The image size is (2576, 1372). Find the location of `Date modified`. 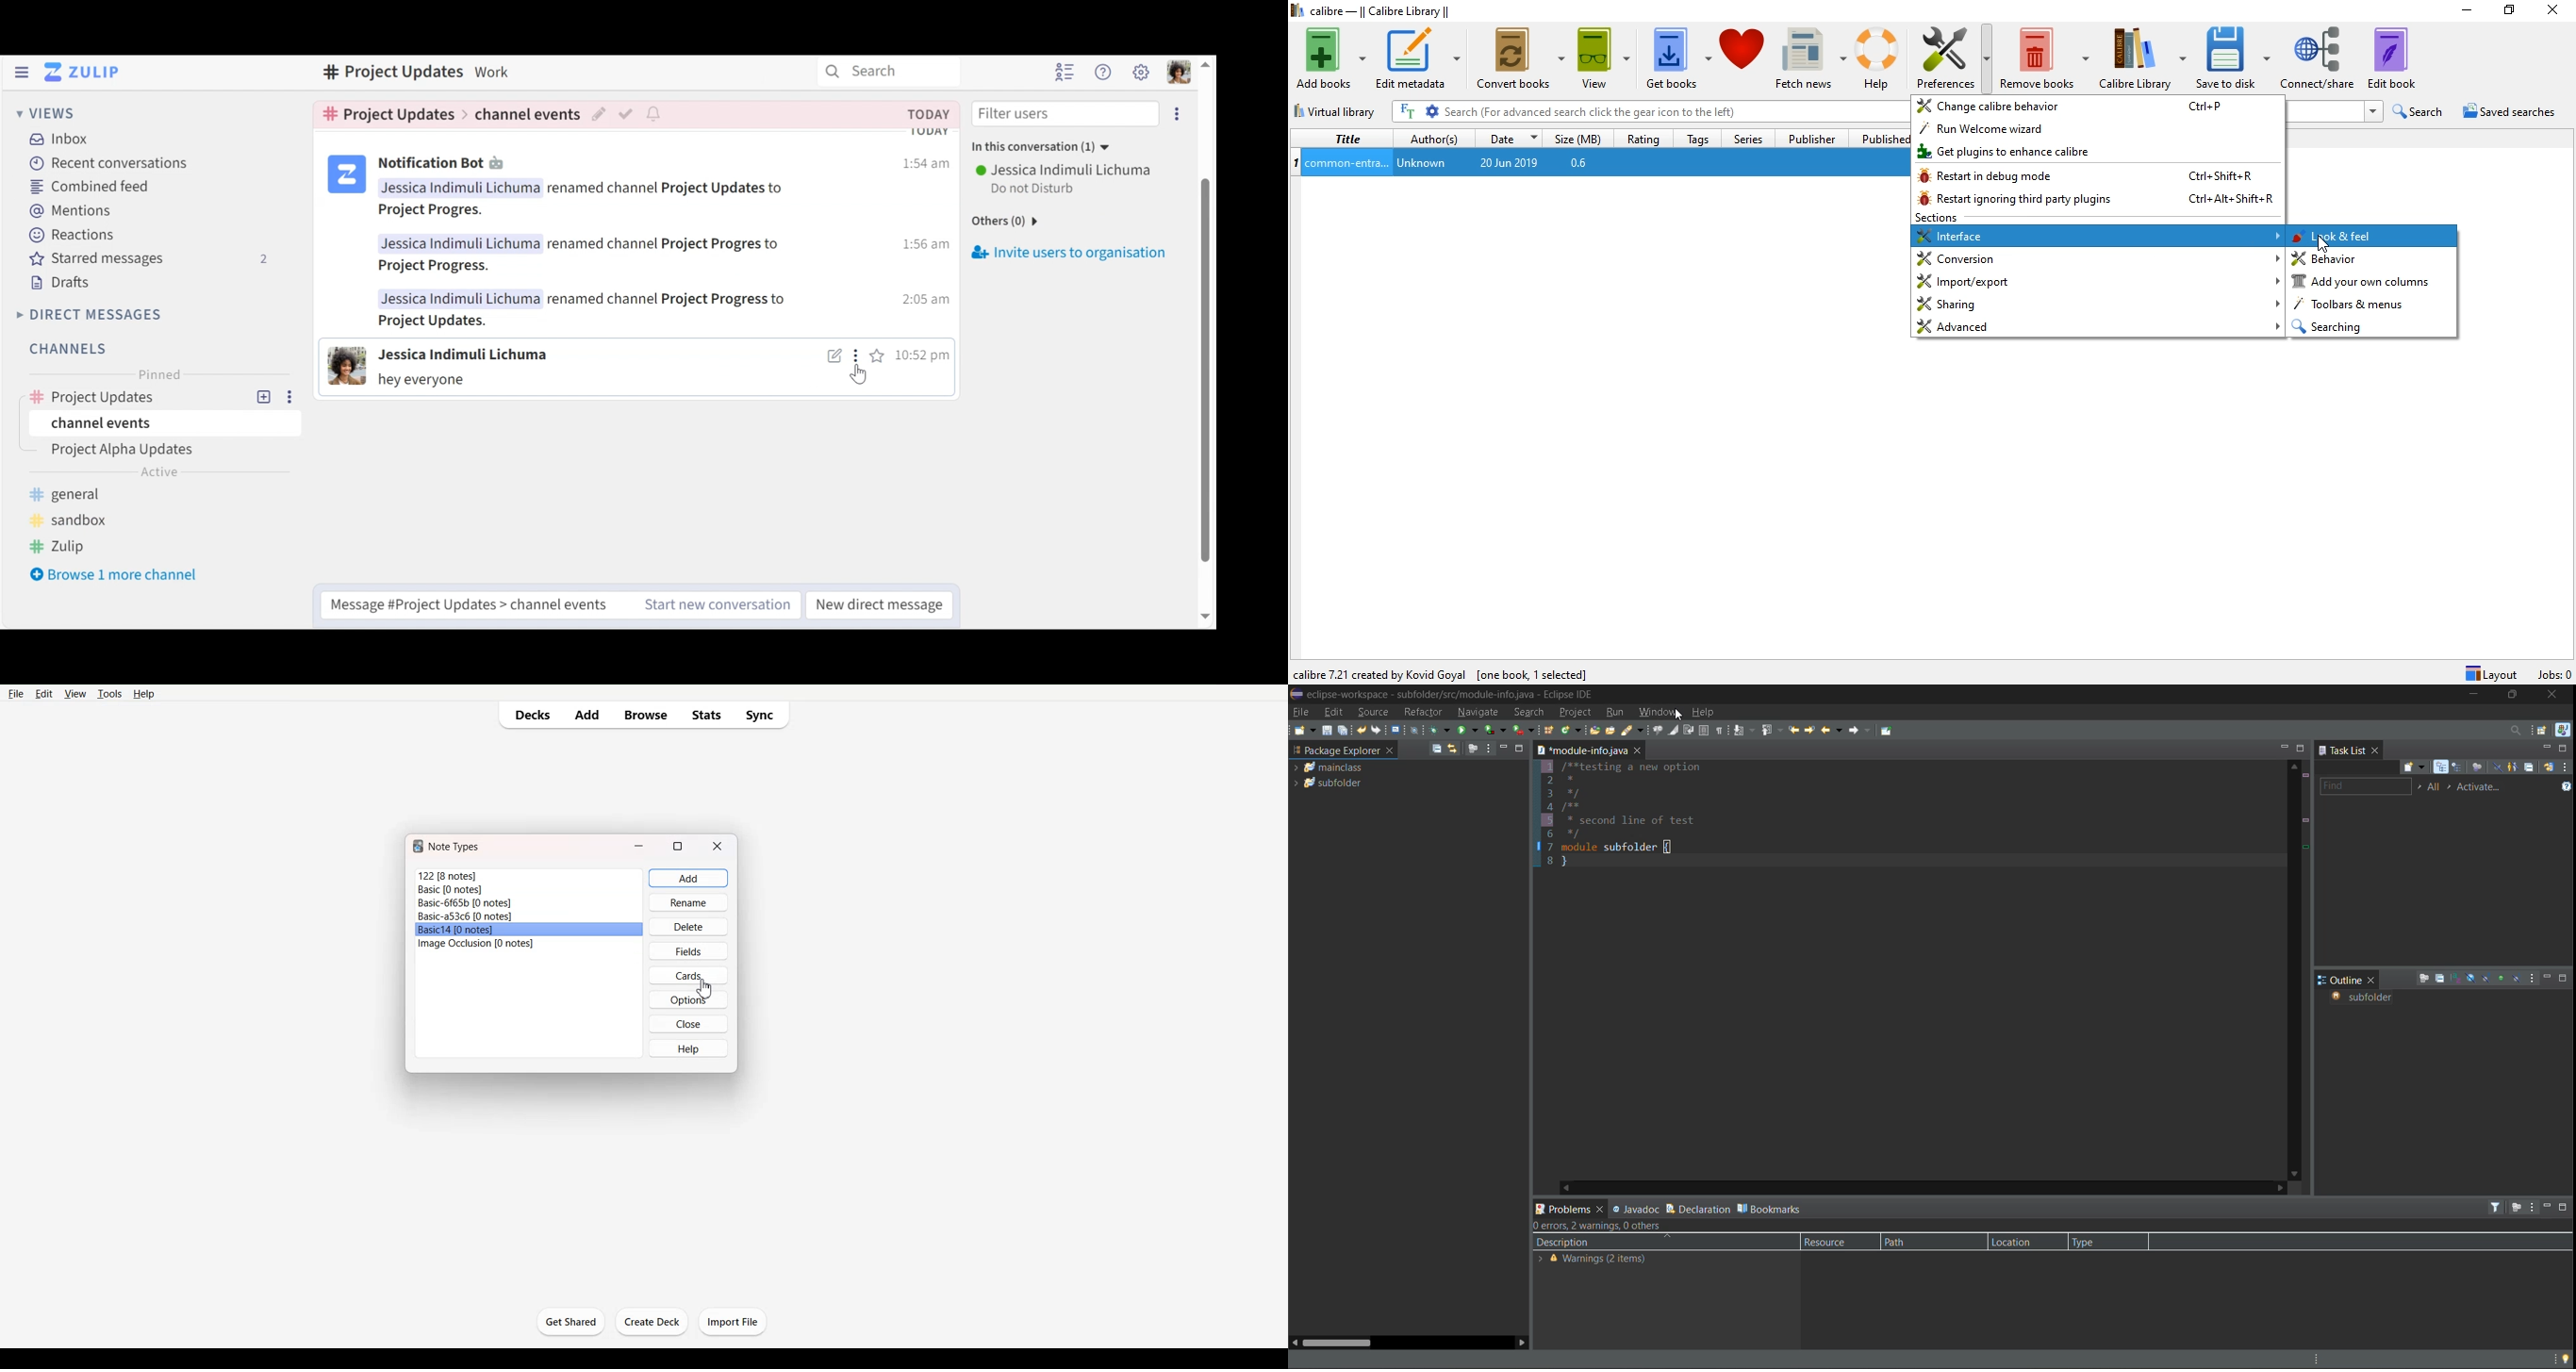

Date modified is located at coordinates (927, 113).